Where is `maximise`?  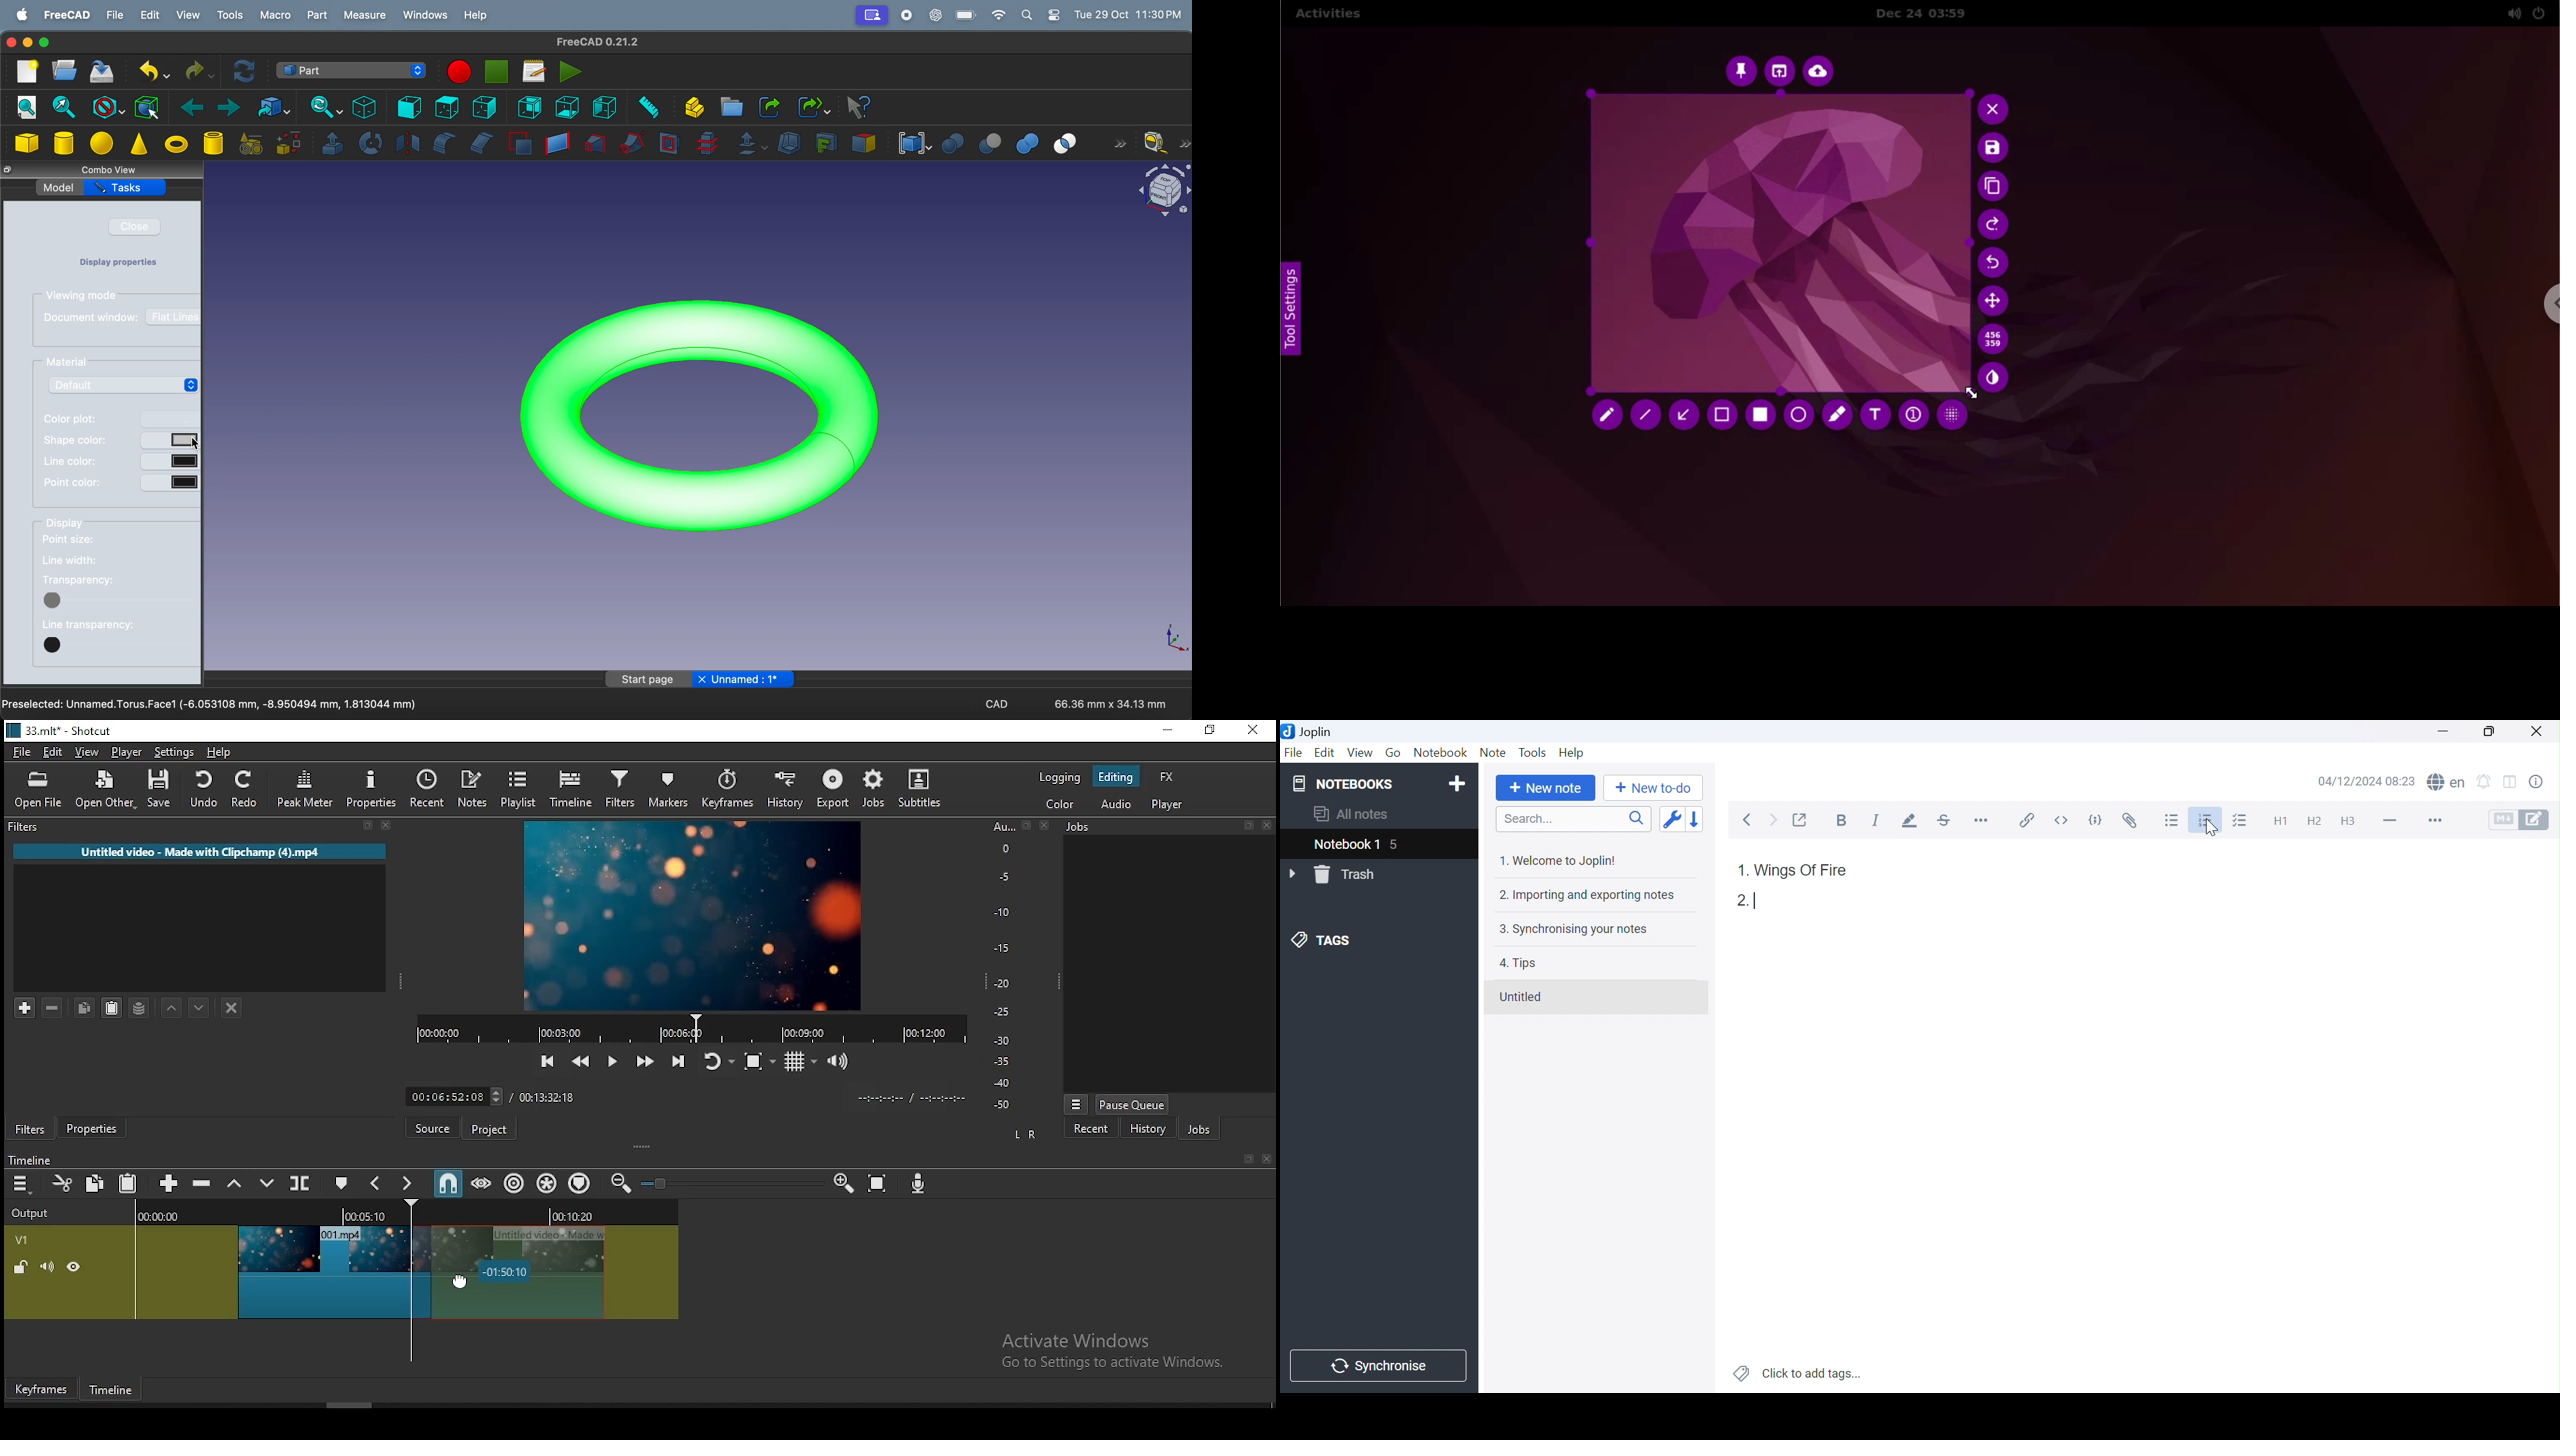 maximise is located at coordinates (1211, 731).